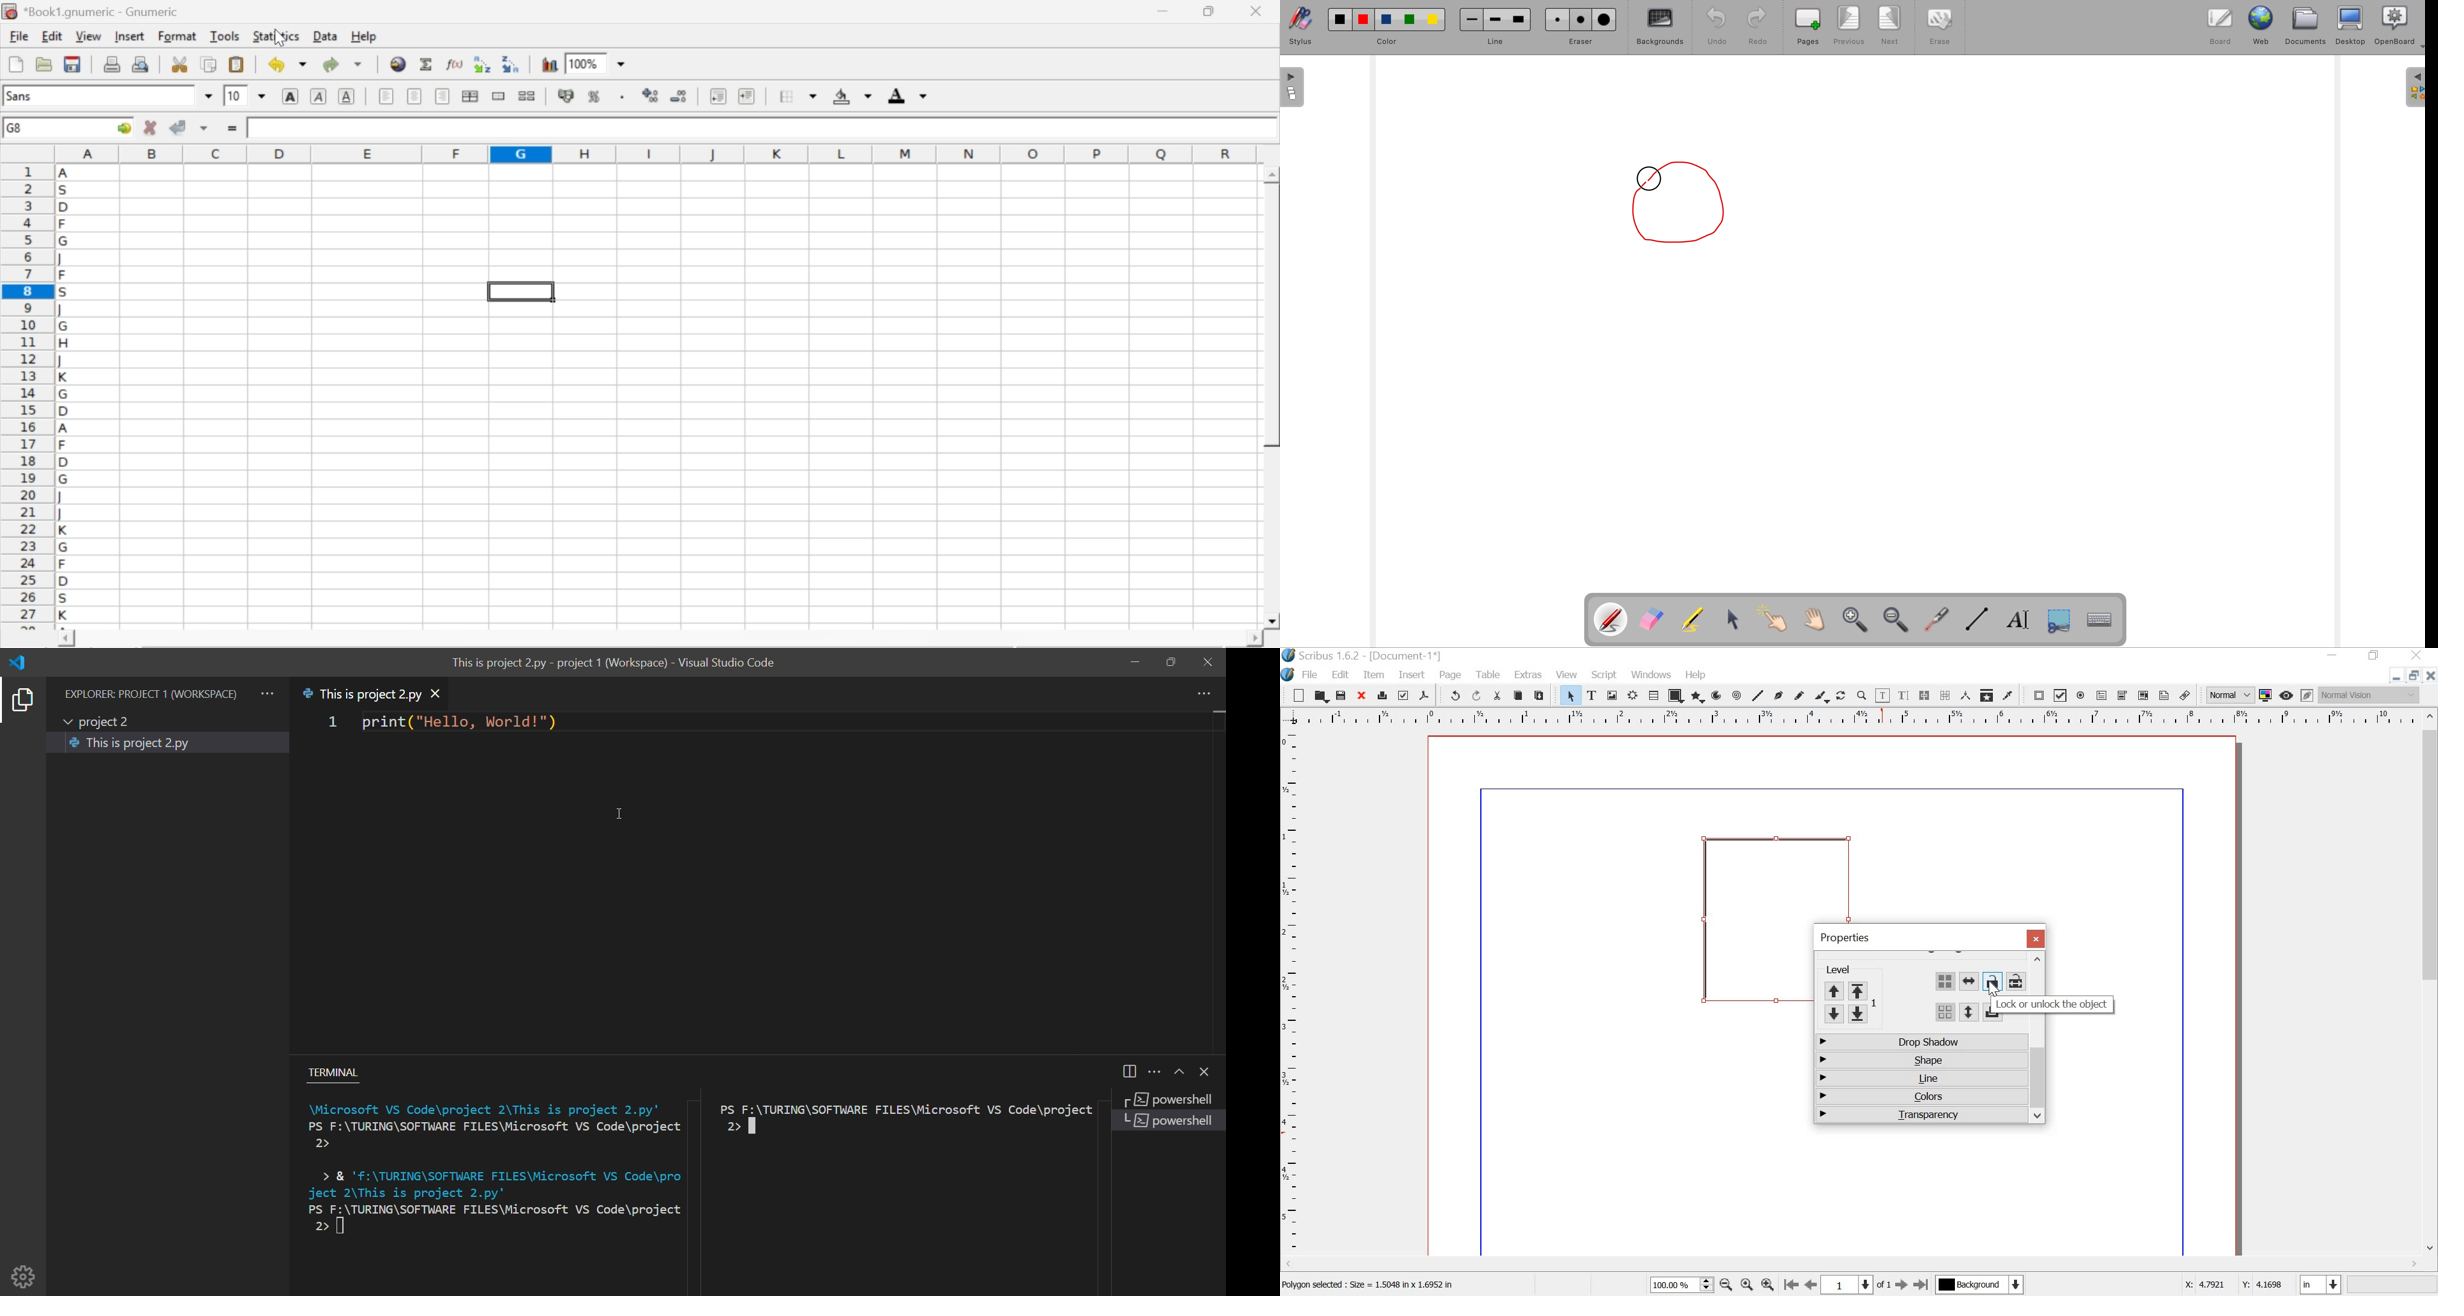  Describe the element at coordinates (2061, 696) in the screenshot. I see `pdf check box` at that location.